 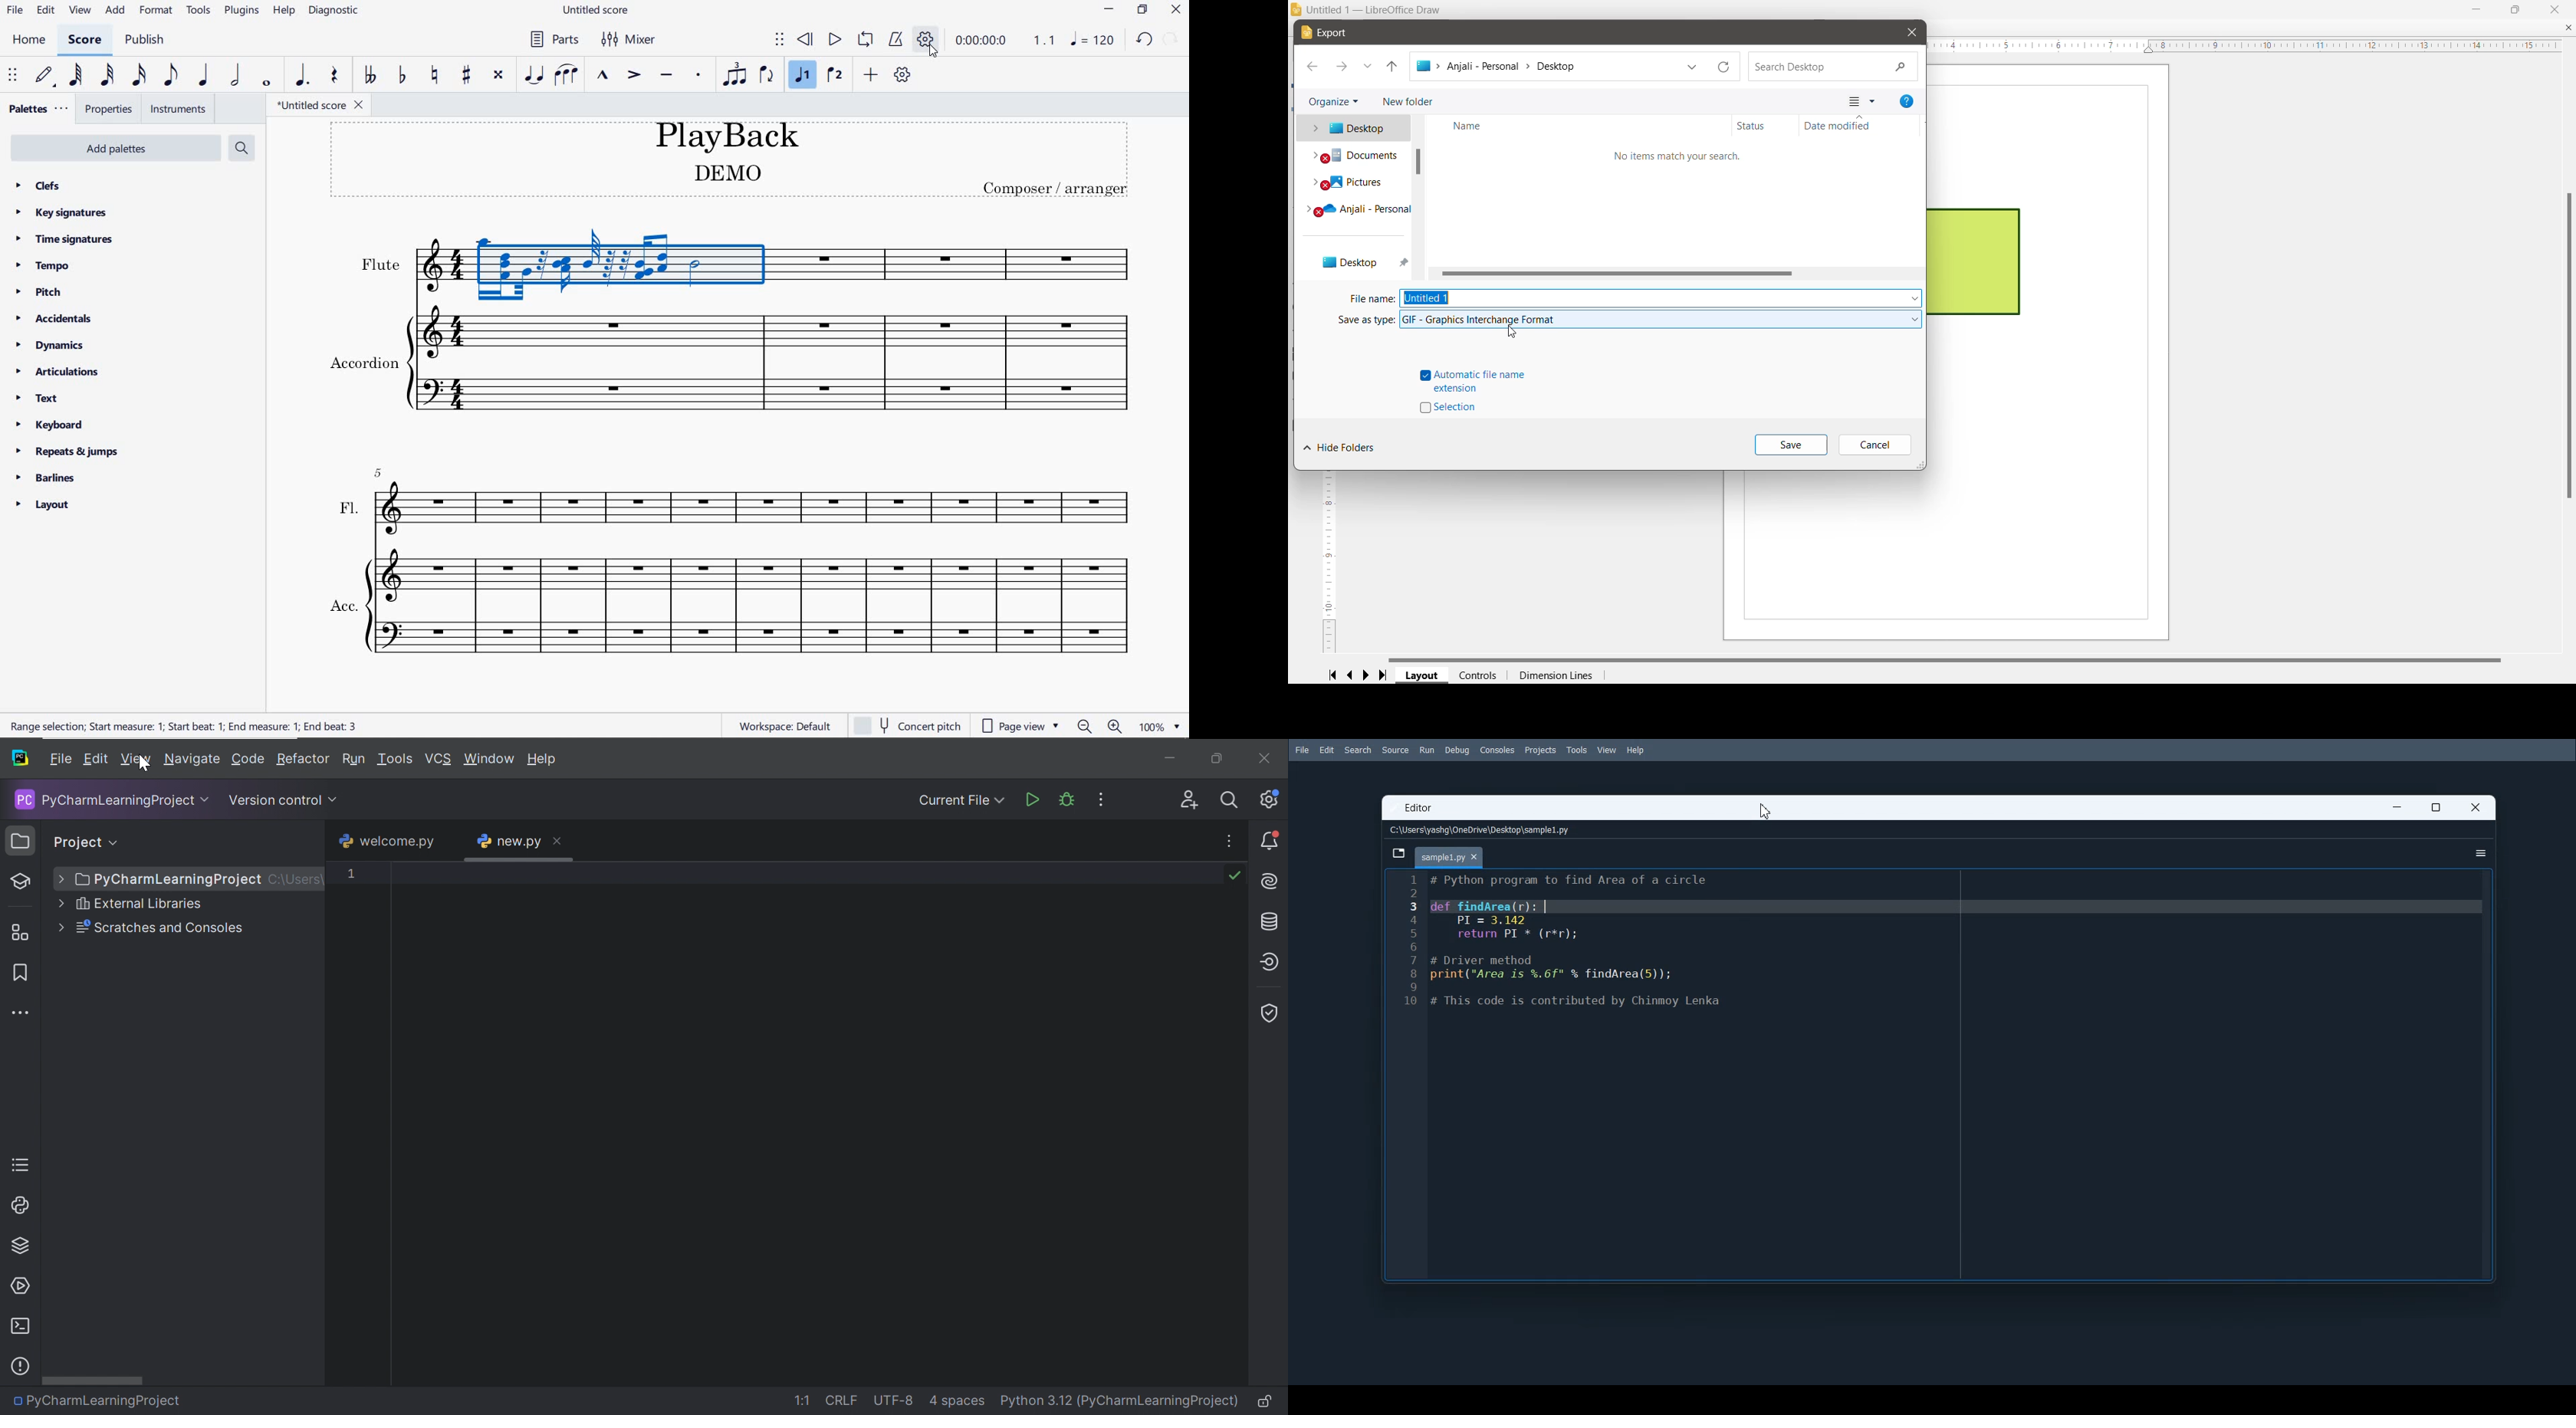 I want to click on Automatic file name extension - click to enable/disable, so click(x=1474, y=381).